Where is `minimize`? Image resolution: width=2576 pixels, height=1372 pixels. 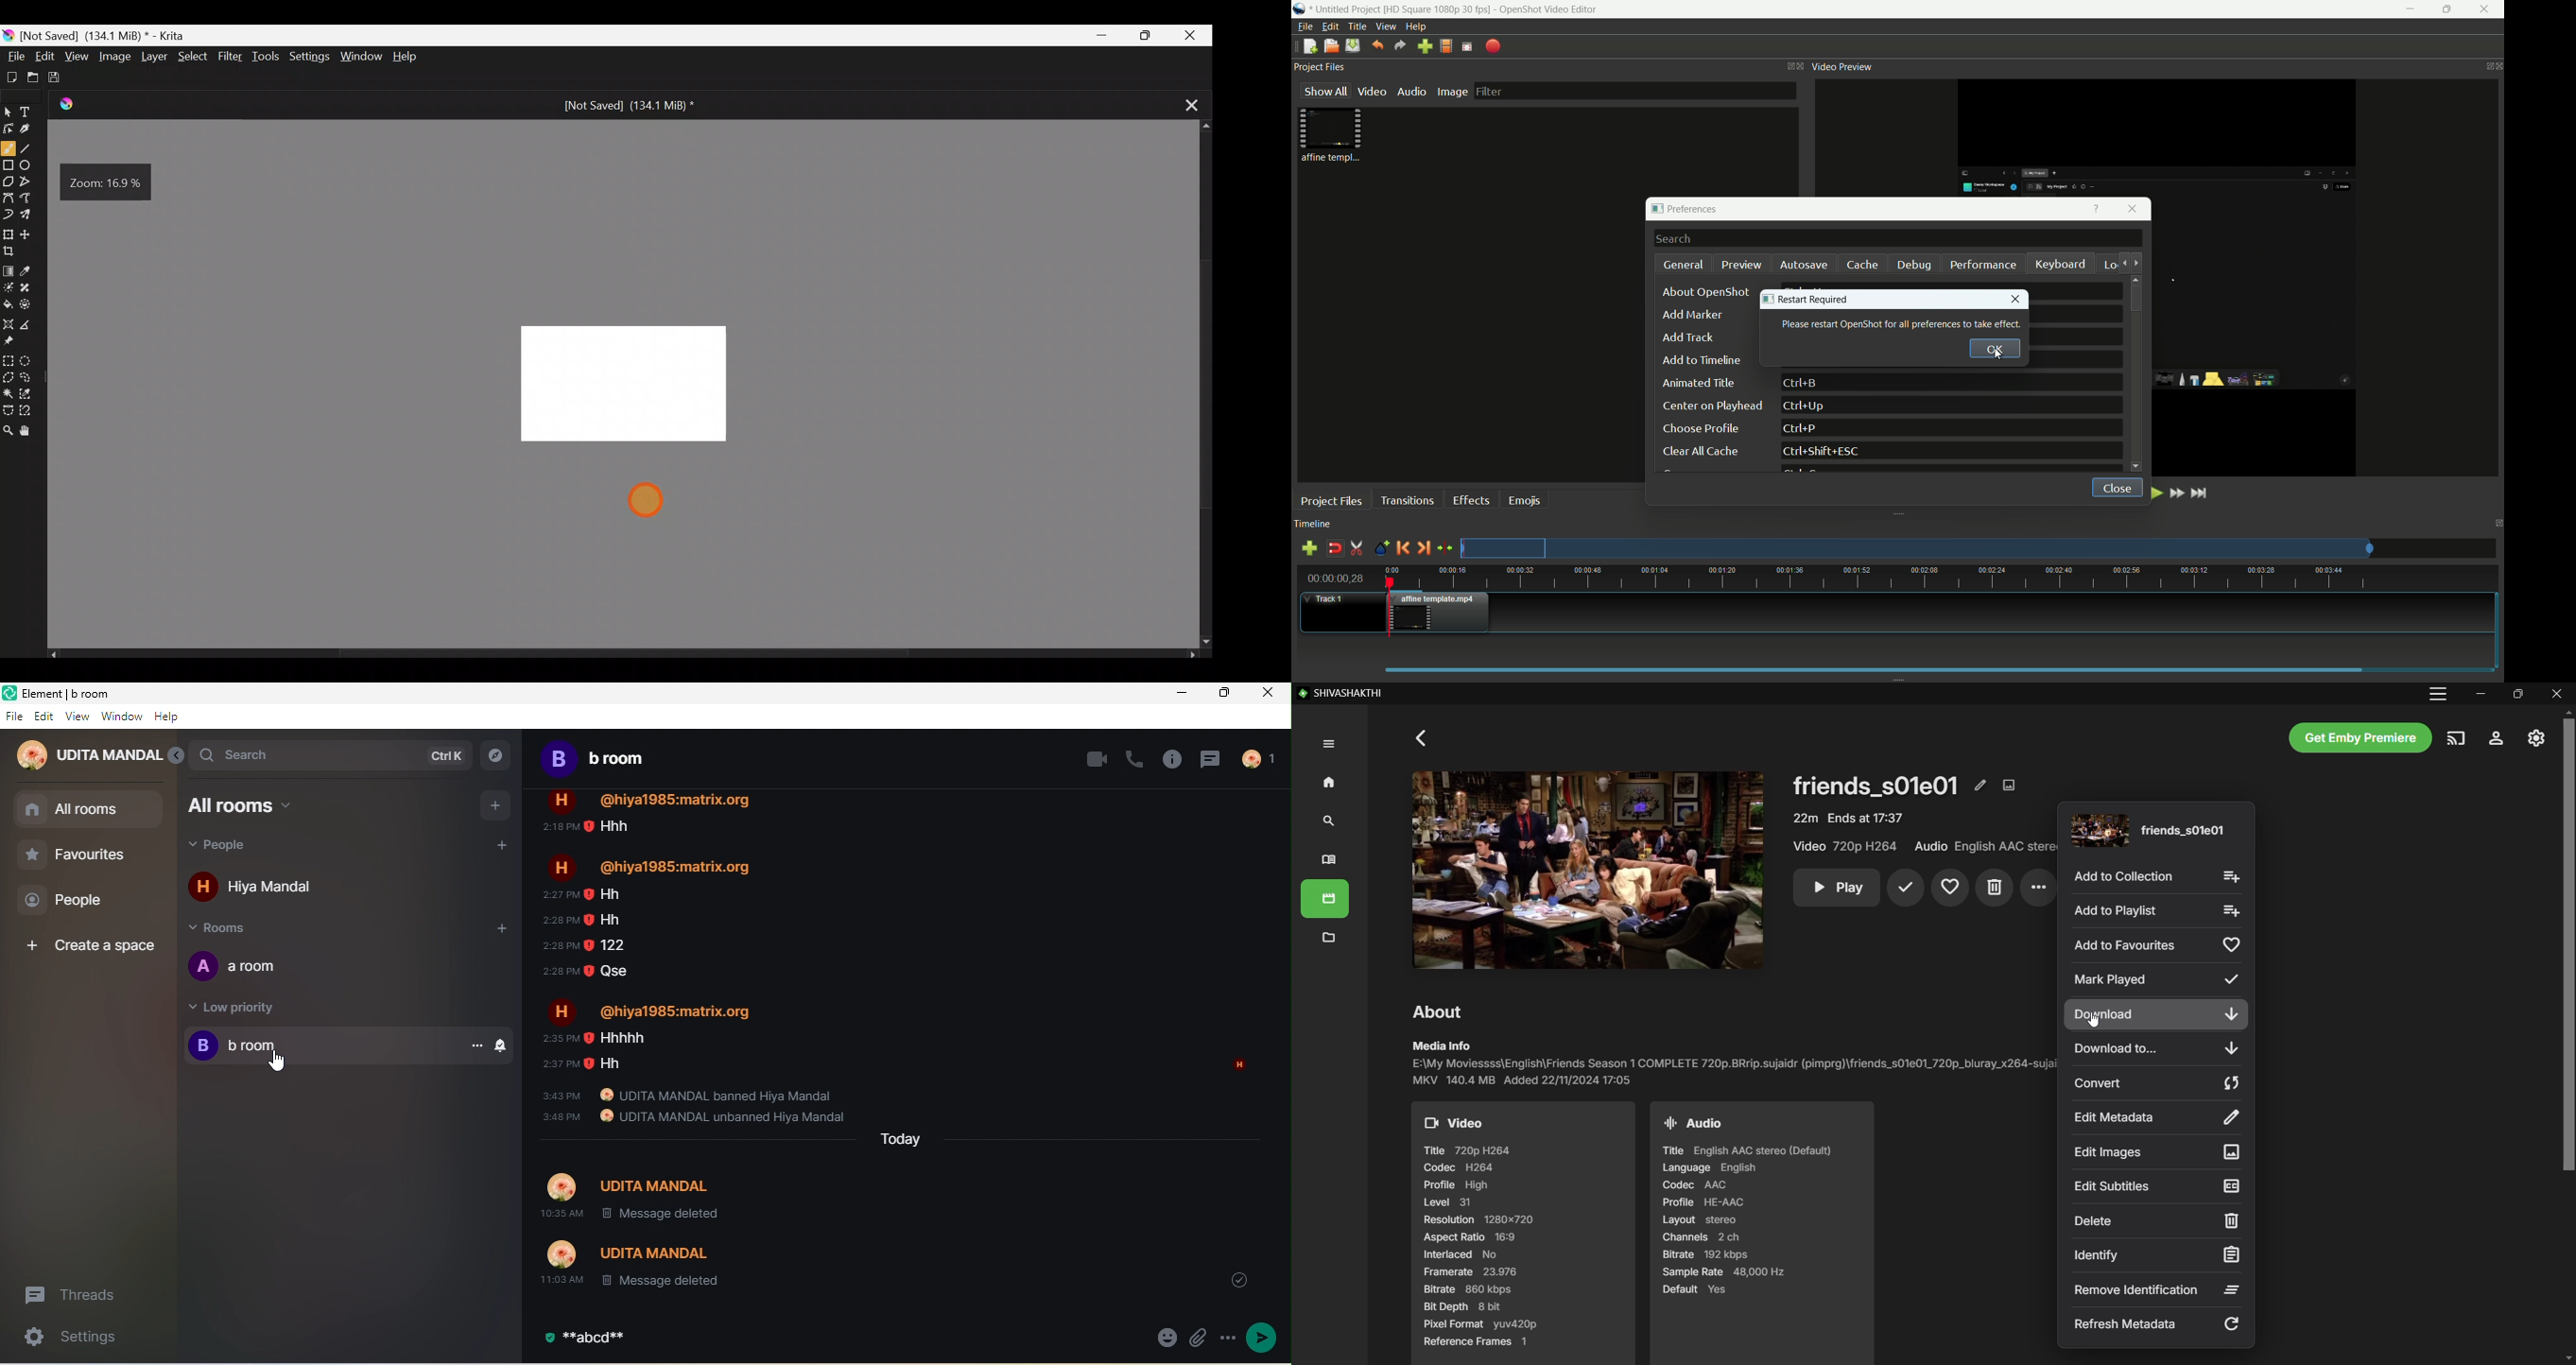 minimize is located at coordinates (1182, 693).